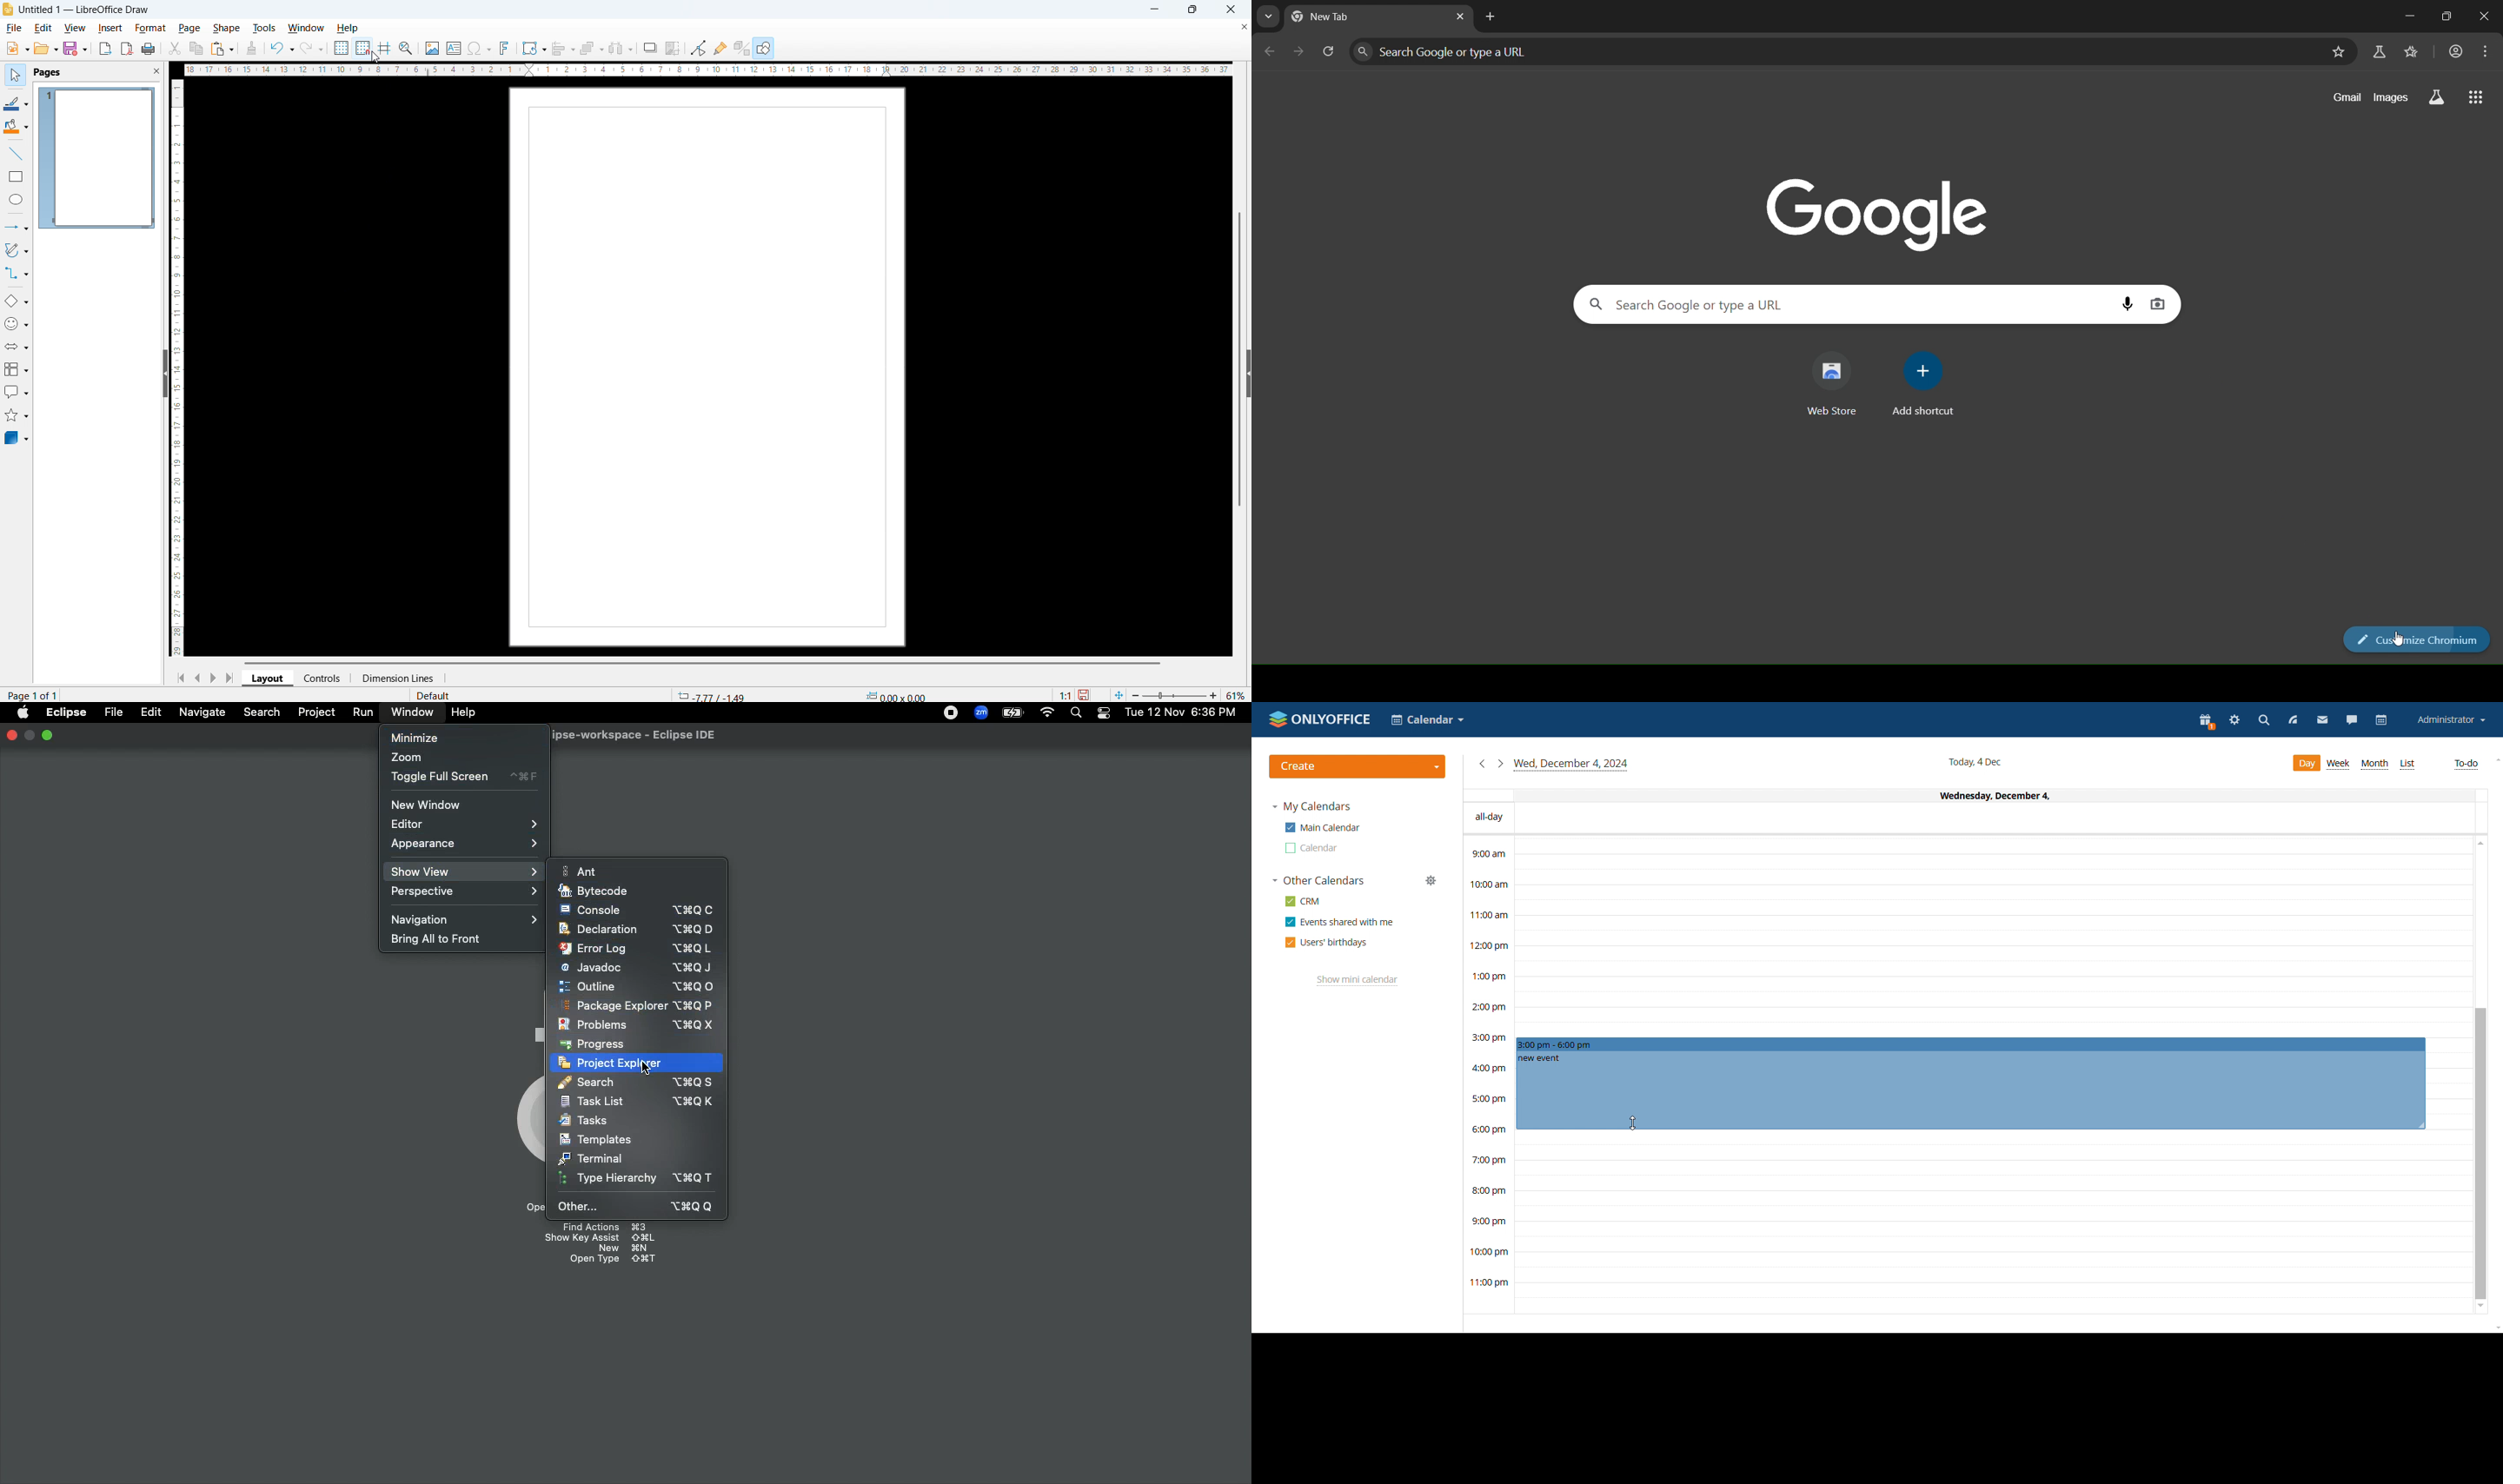  I want to click on Show glue point functions , so click(720, 46).